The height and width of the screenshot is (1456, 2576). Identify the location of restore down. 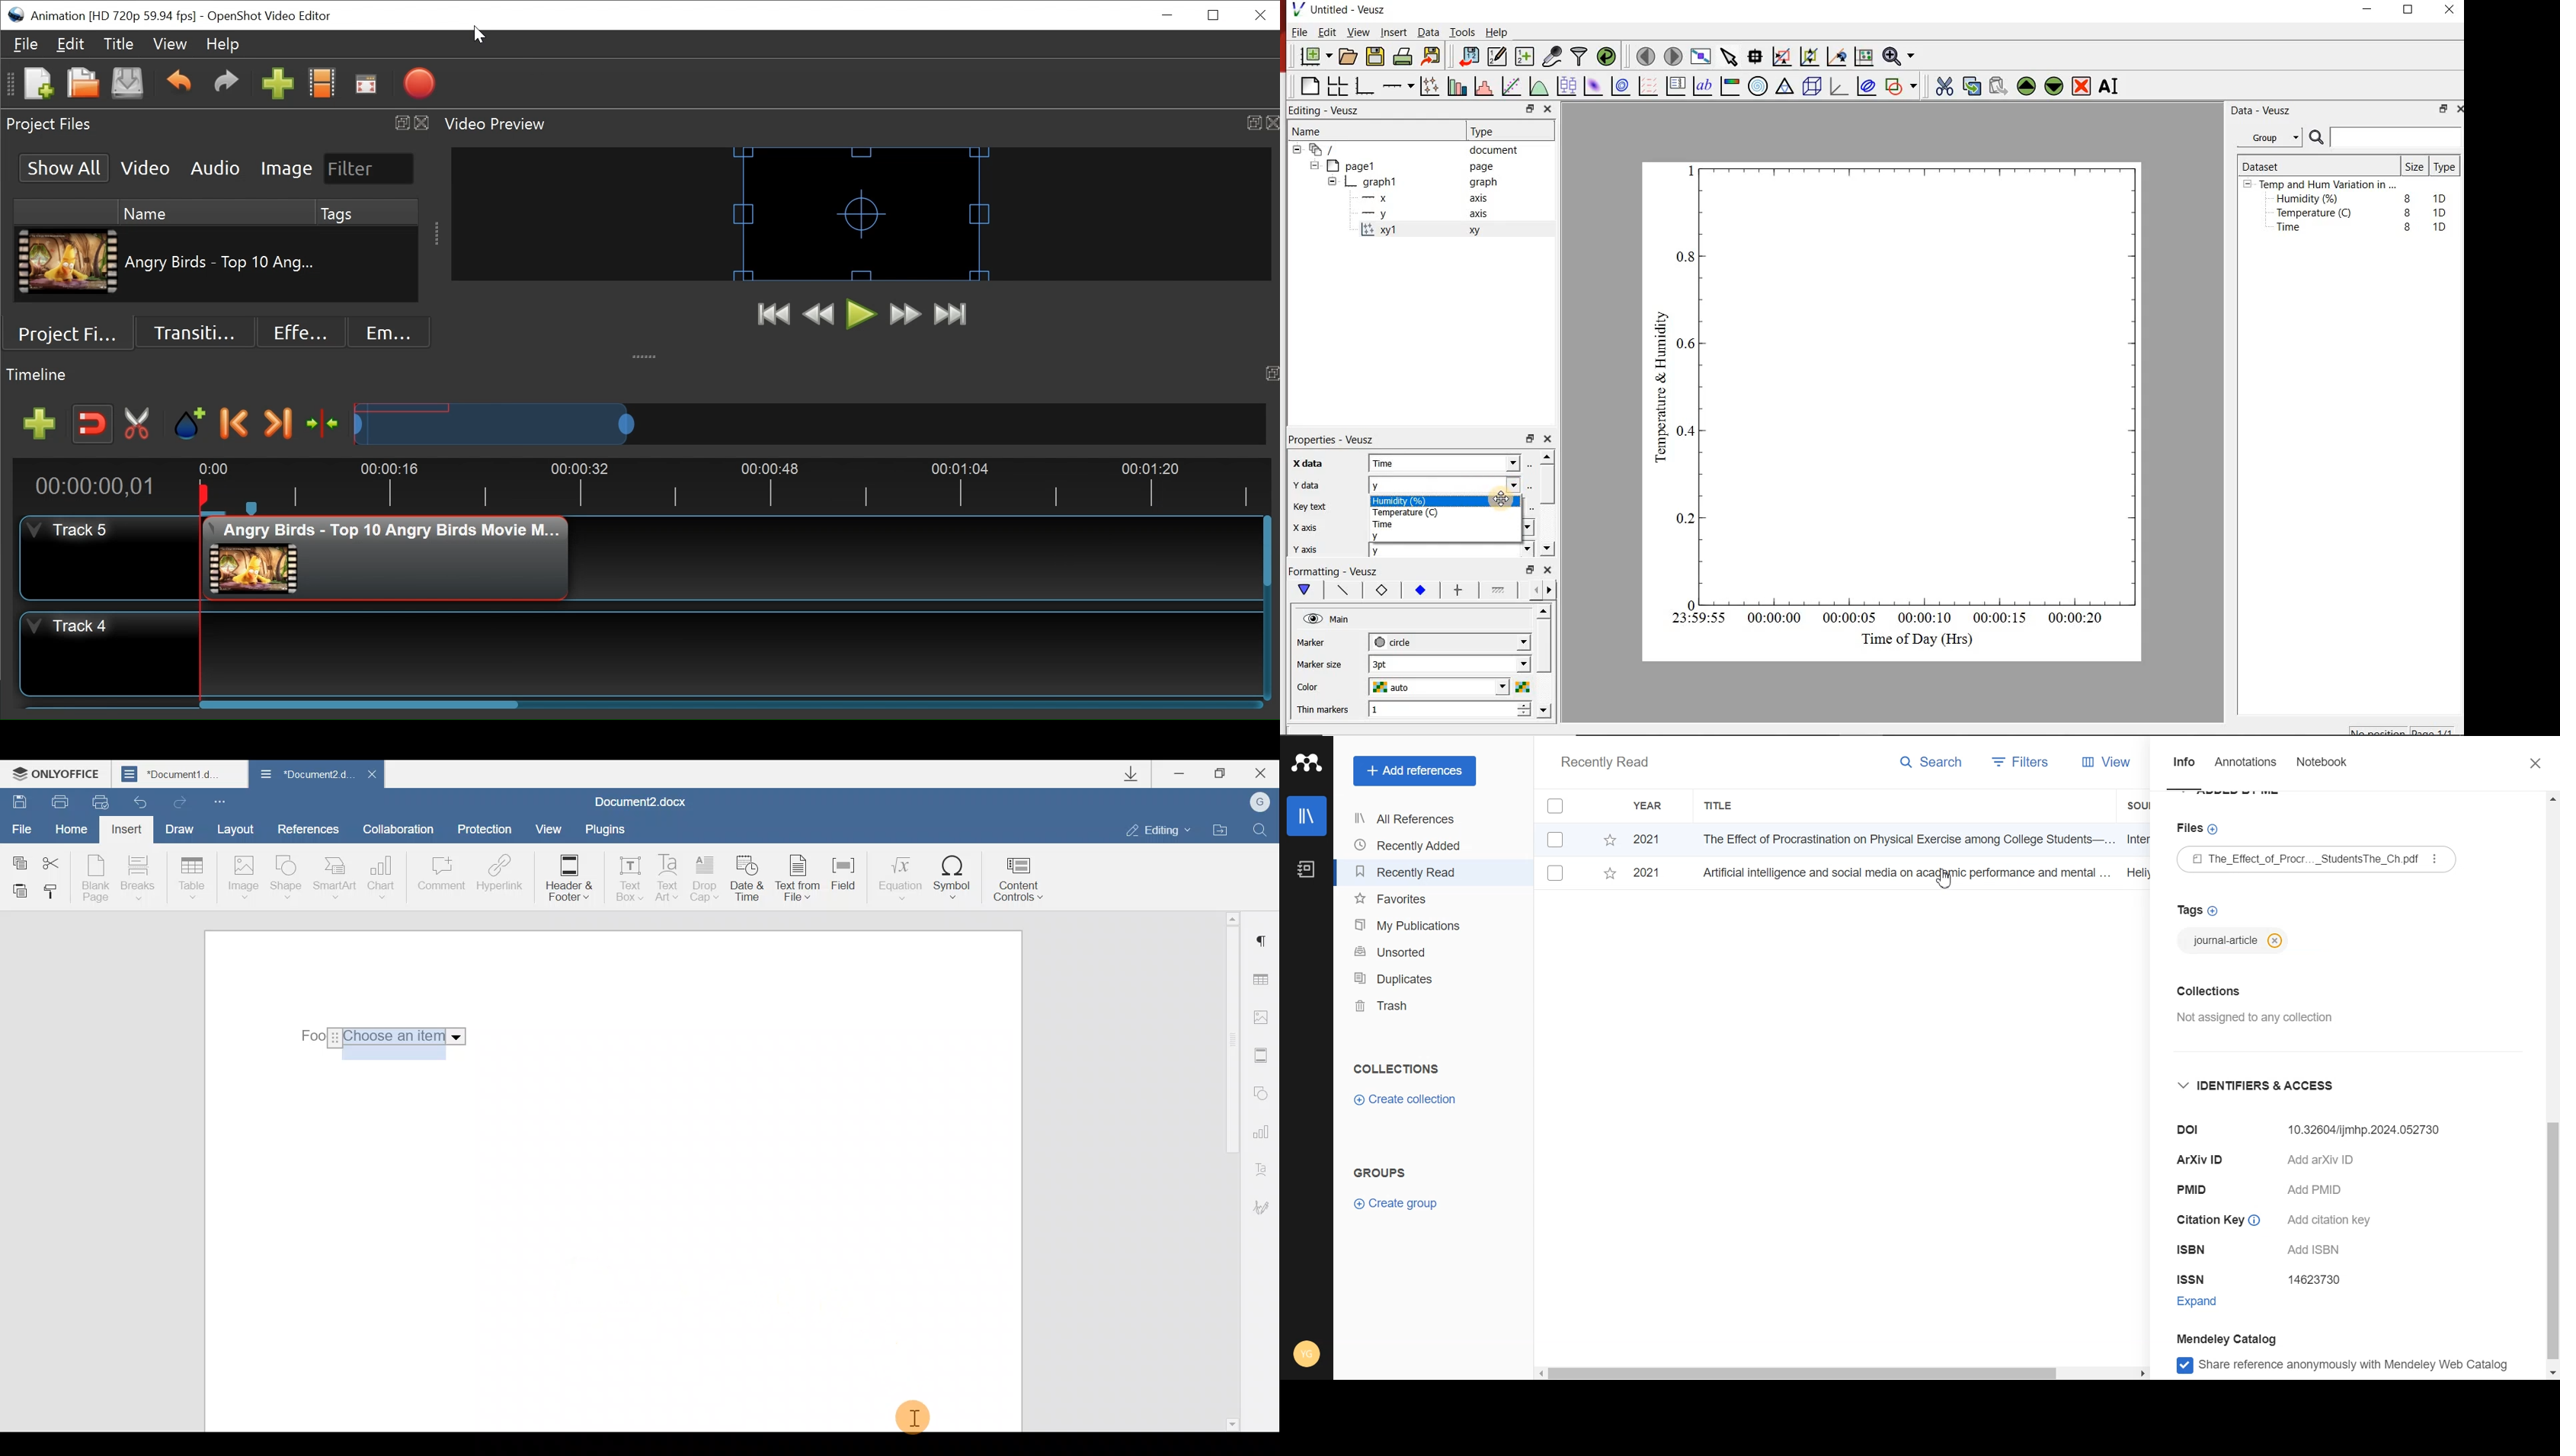
(1521, 109).